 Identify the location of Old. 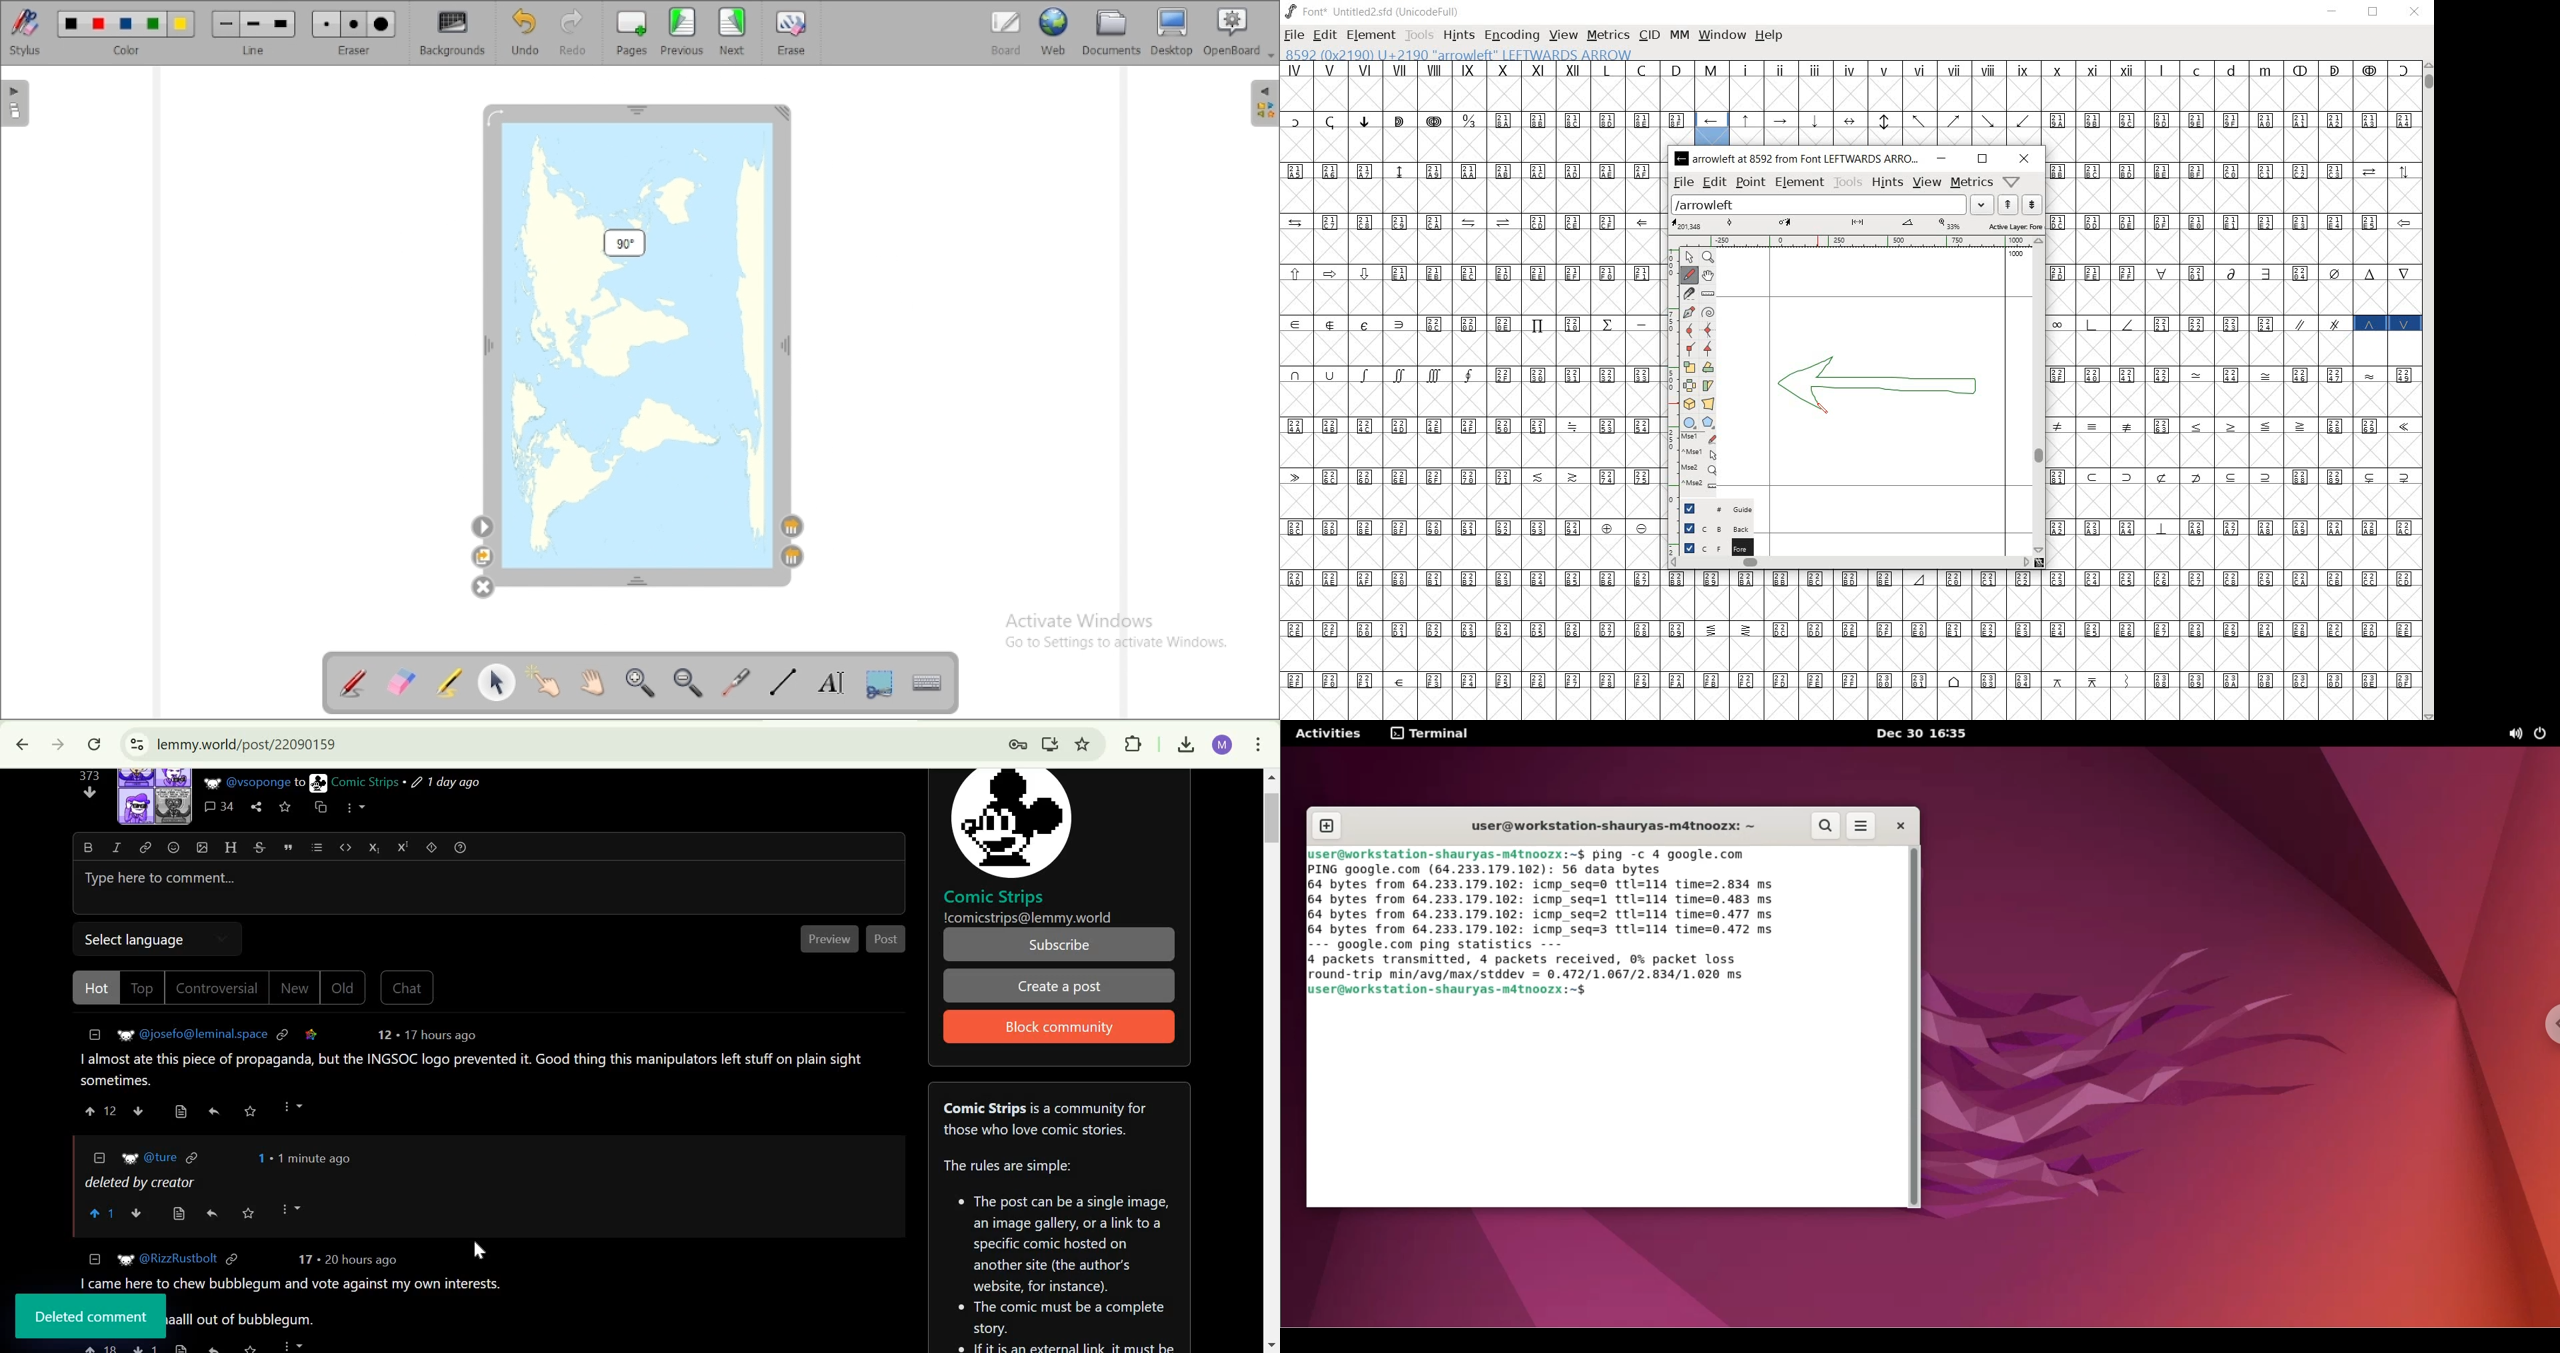
(344, 987).